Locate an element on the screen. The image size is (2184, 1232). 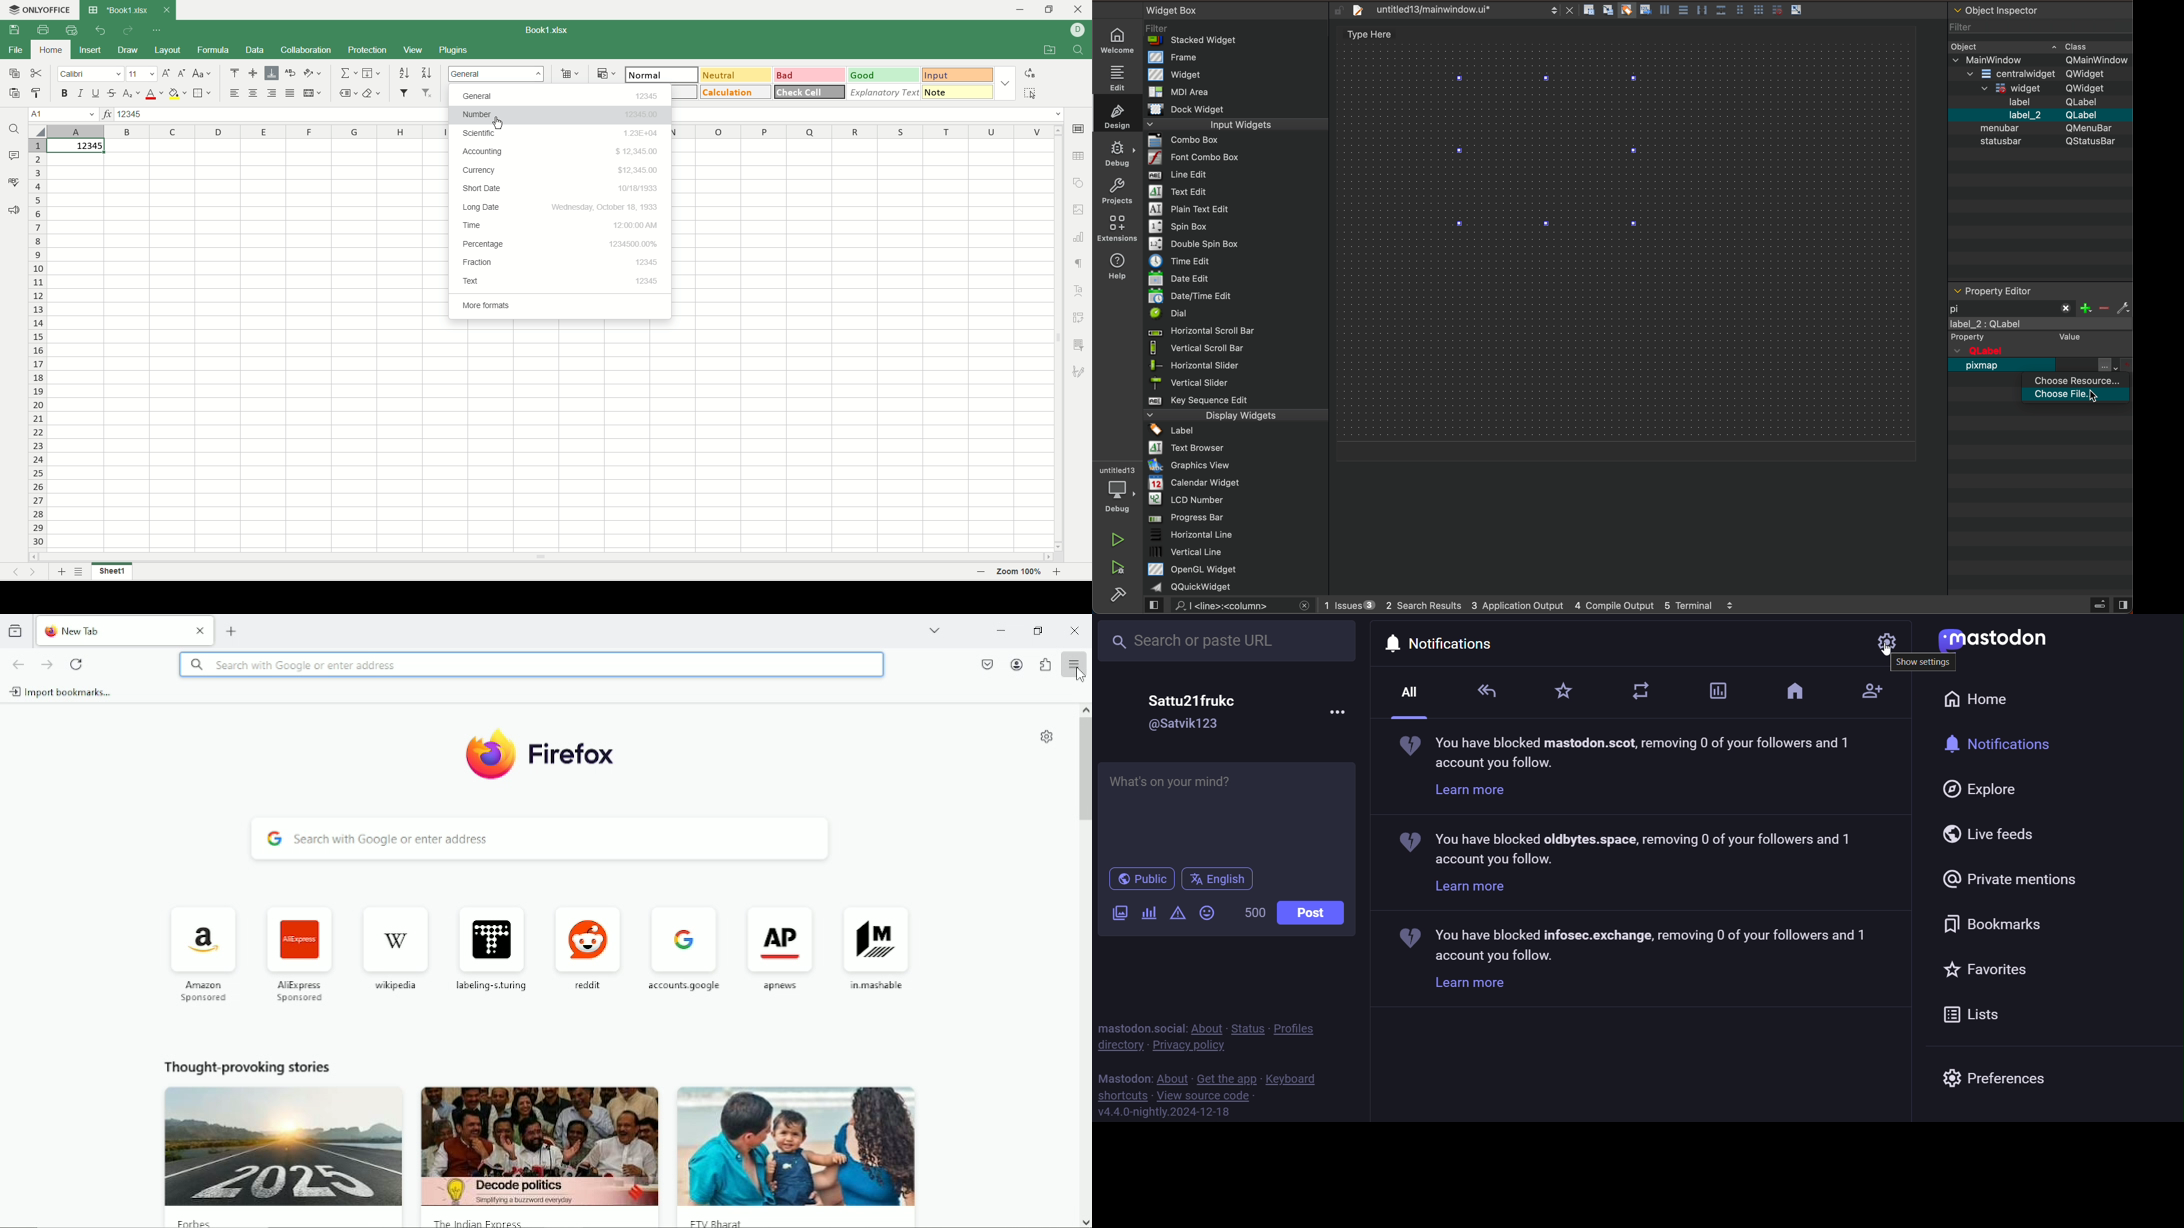
align left is located at coordinates (237, 94).